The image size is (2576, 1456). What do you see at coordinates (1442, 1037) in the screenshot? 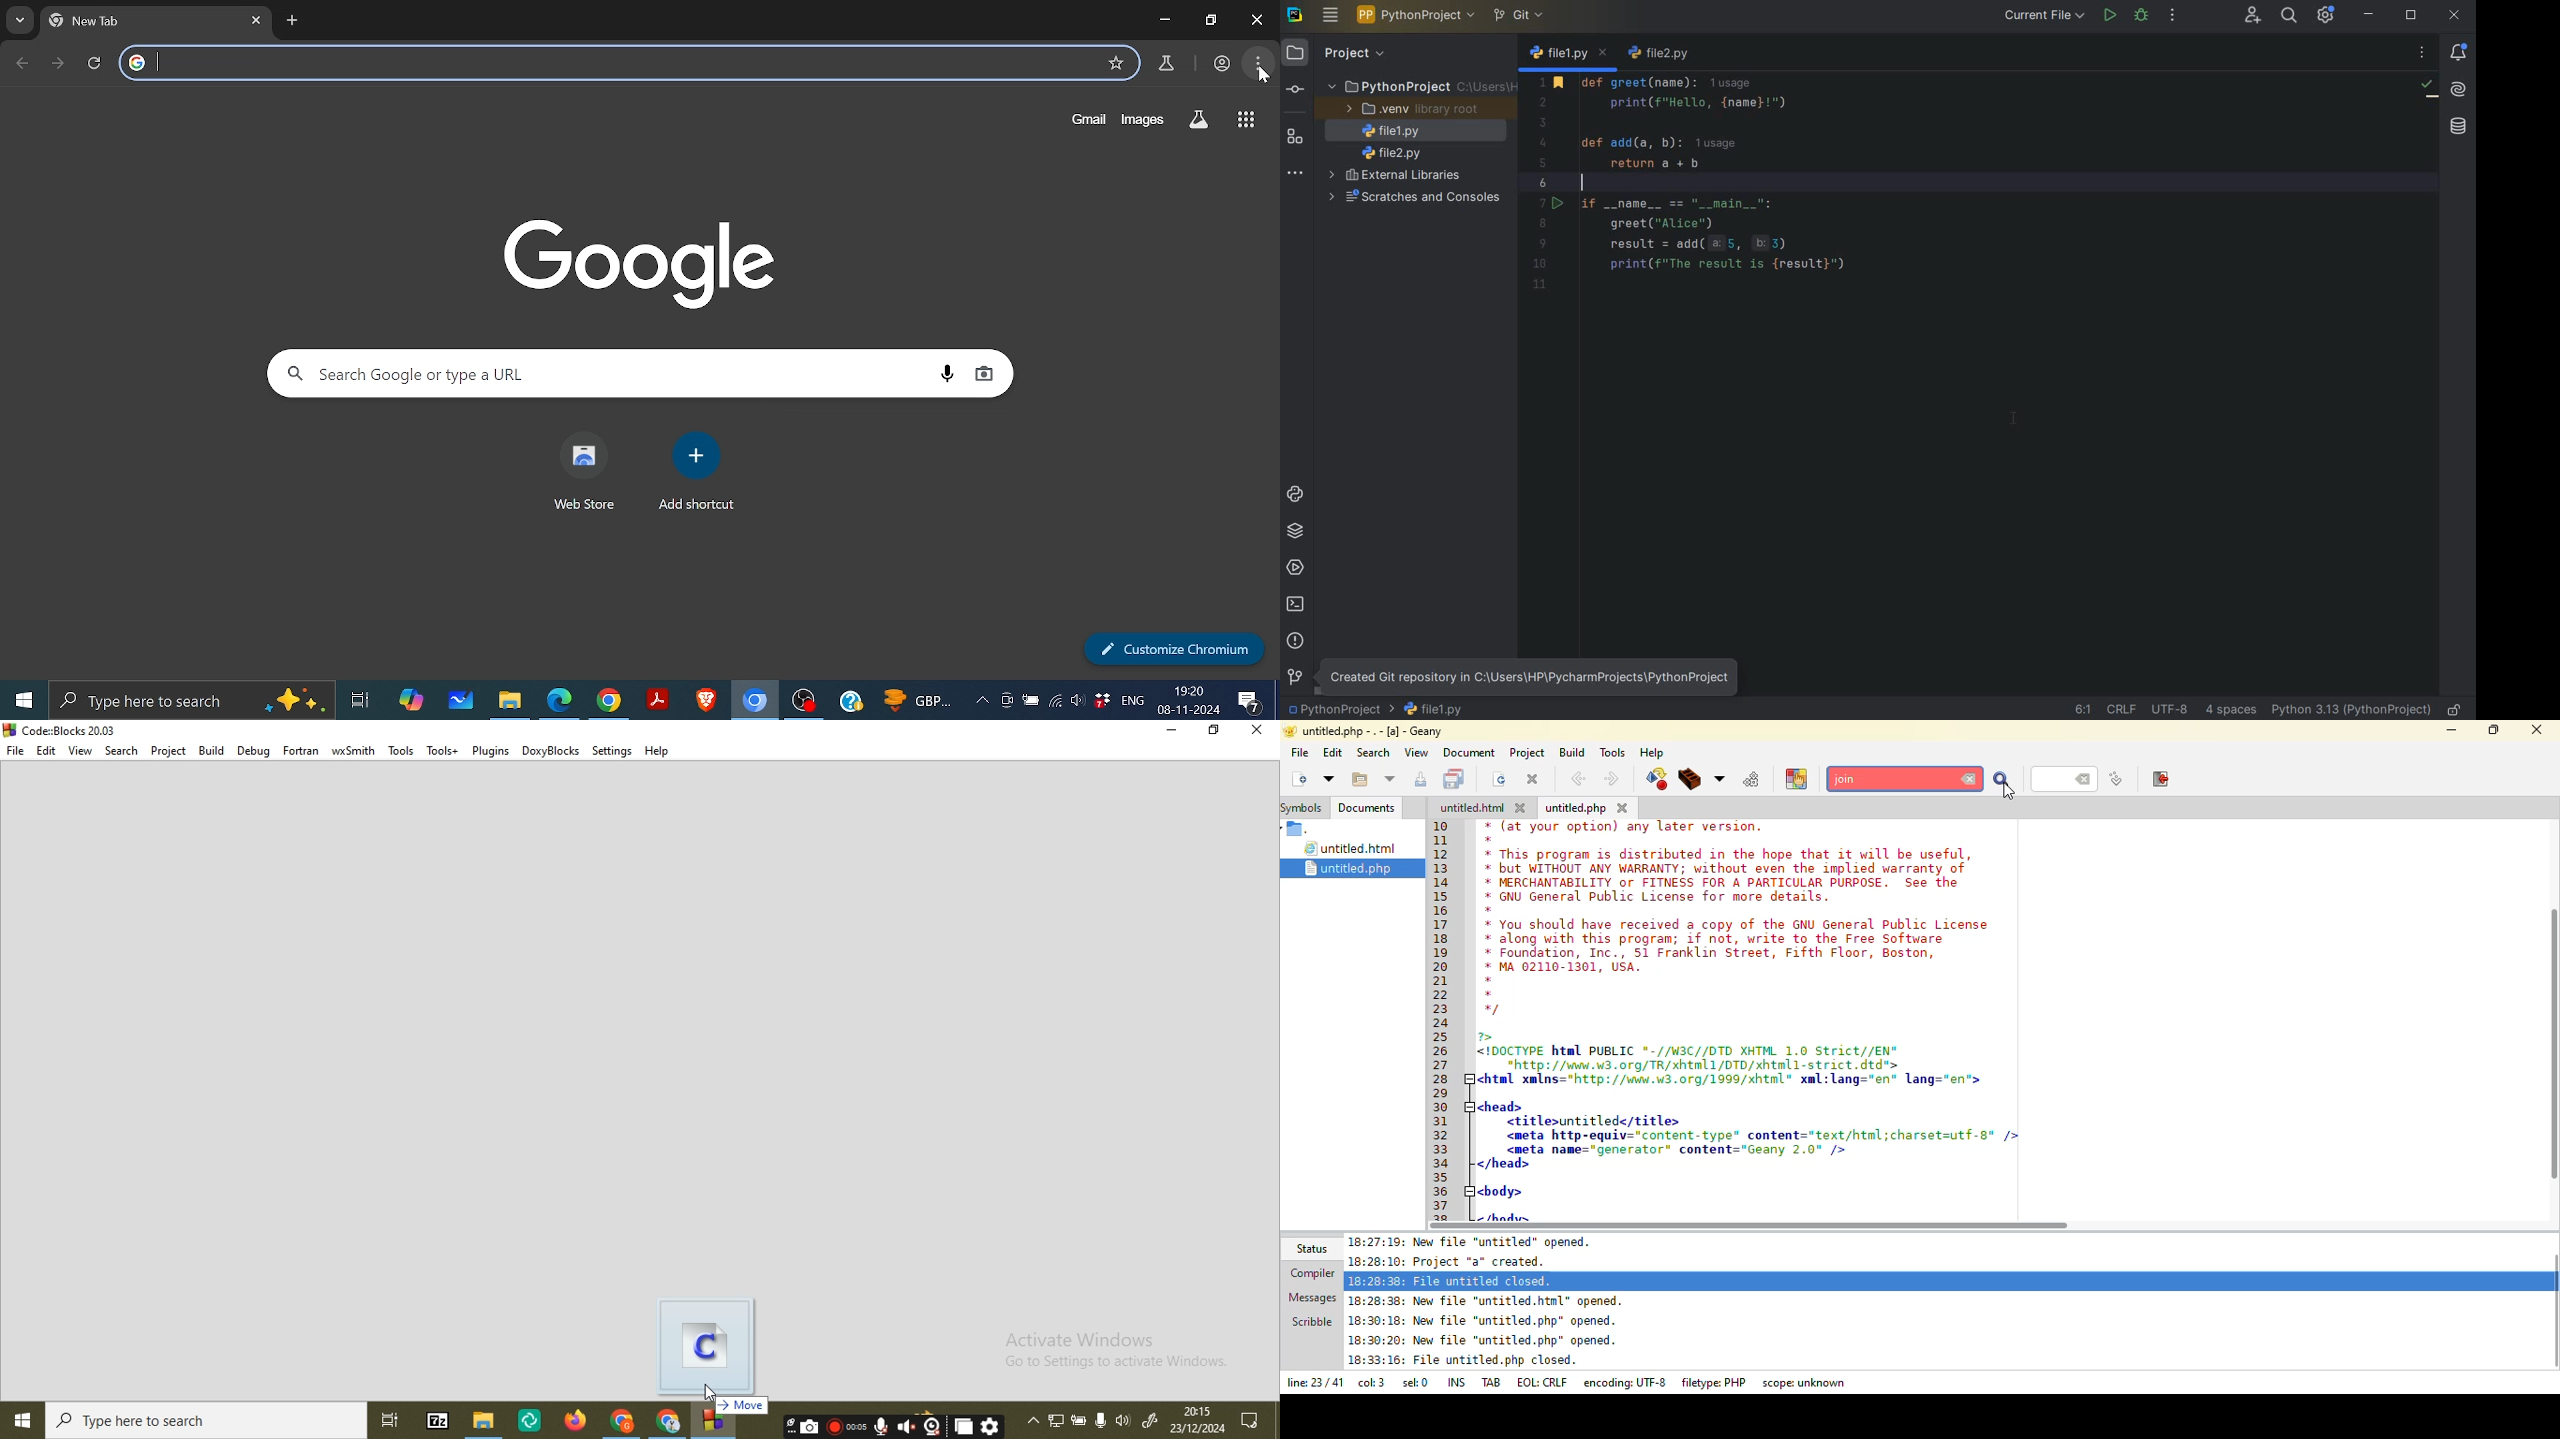
I see `25` at bounding box center [1442, 1037].